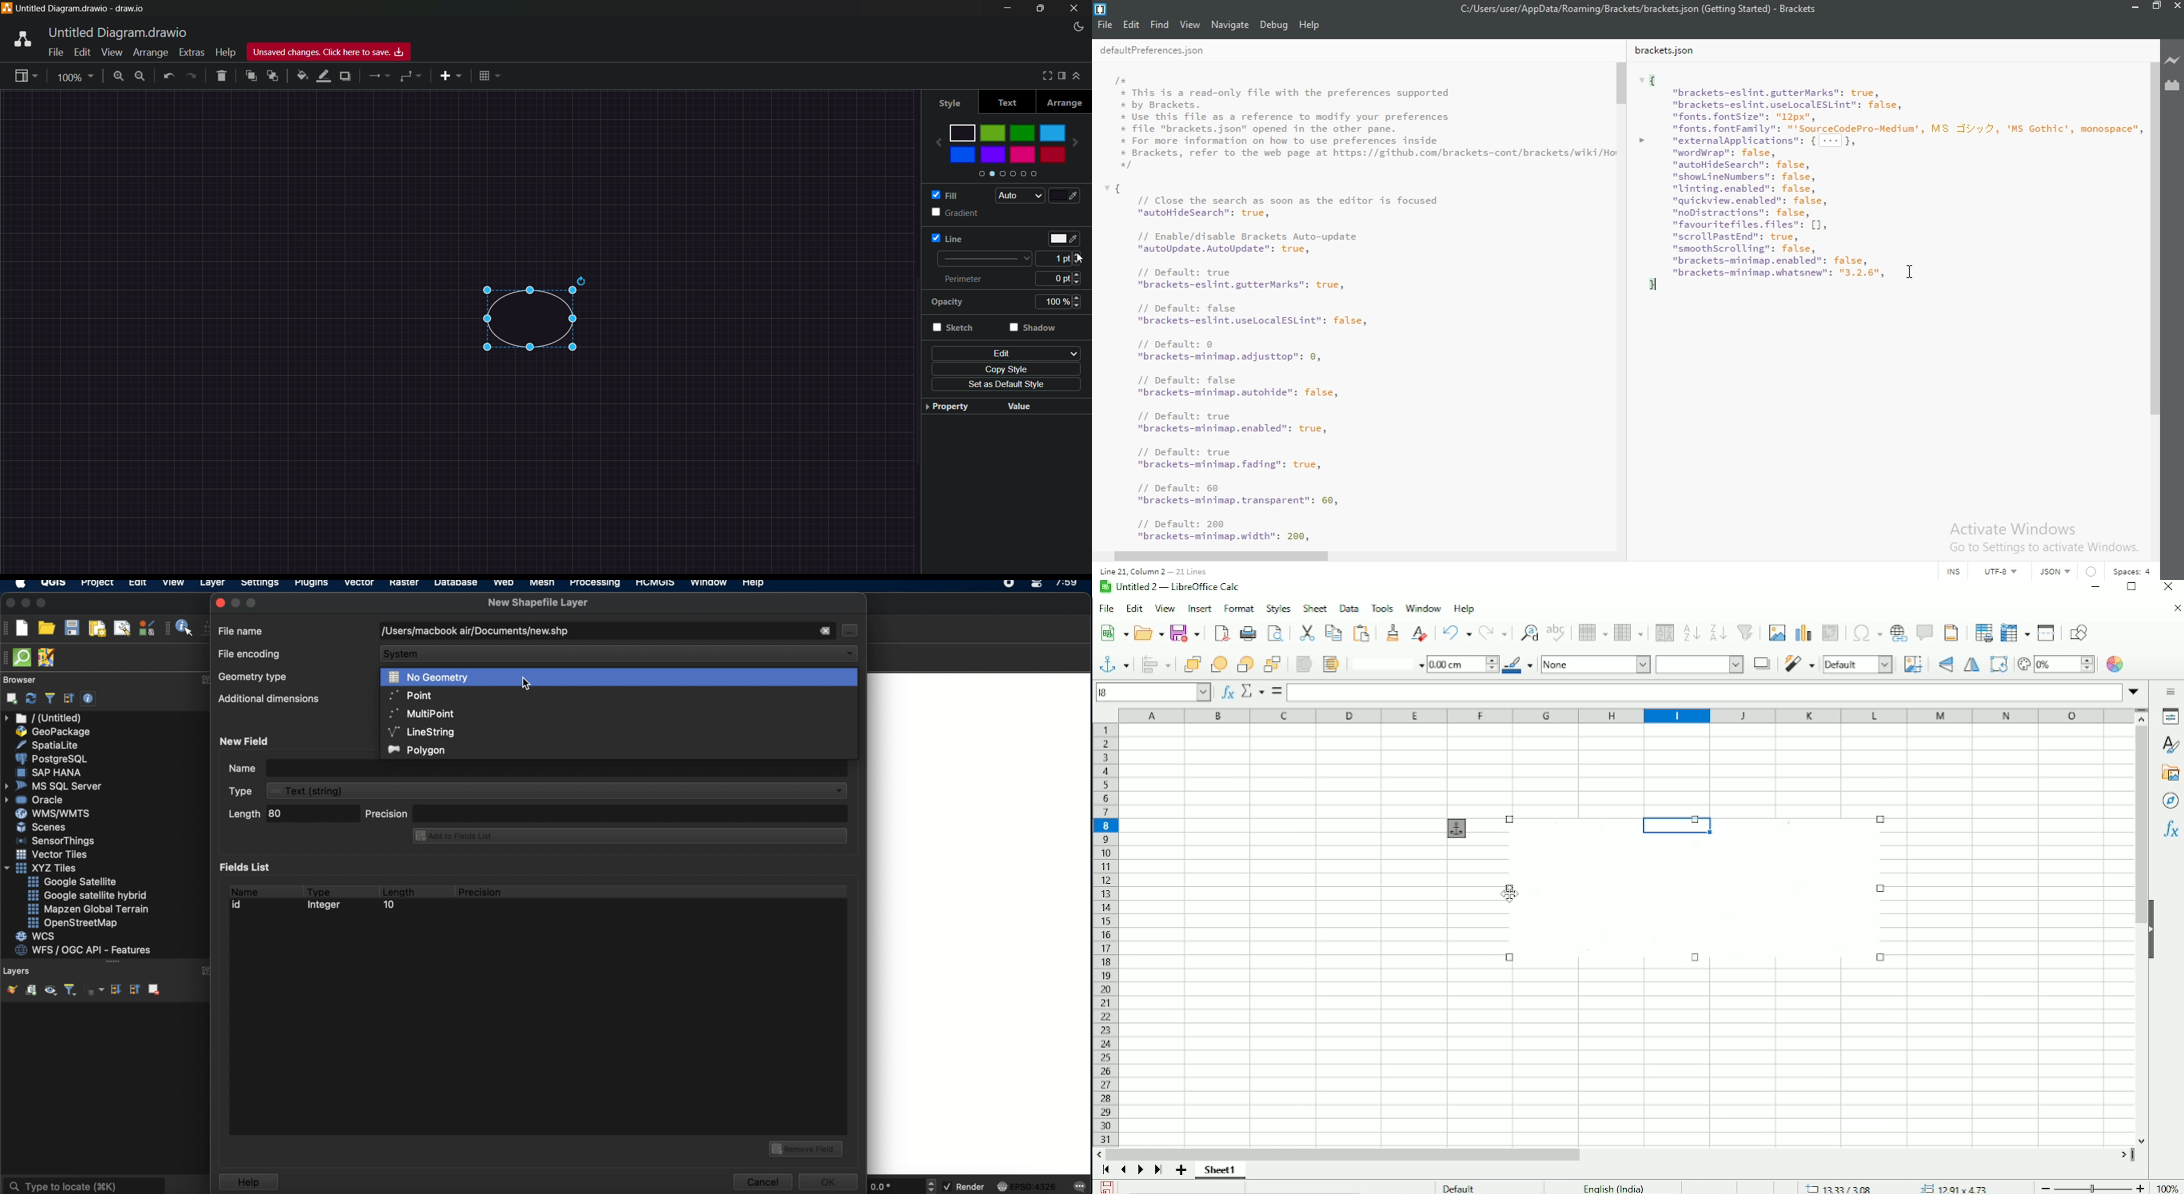 The image size is (2184, 1204). I want to click on to back, so click(272, 77).